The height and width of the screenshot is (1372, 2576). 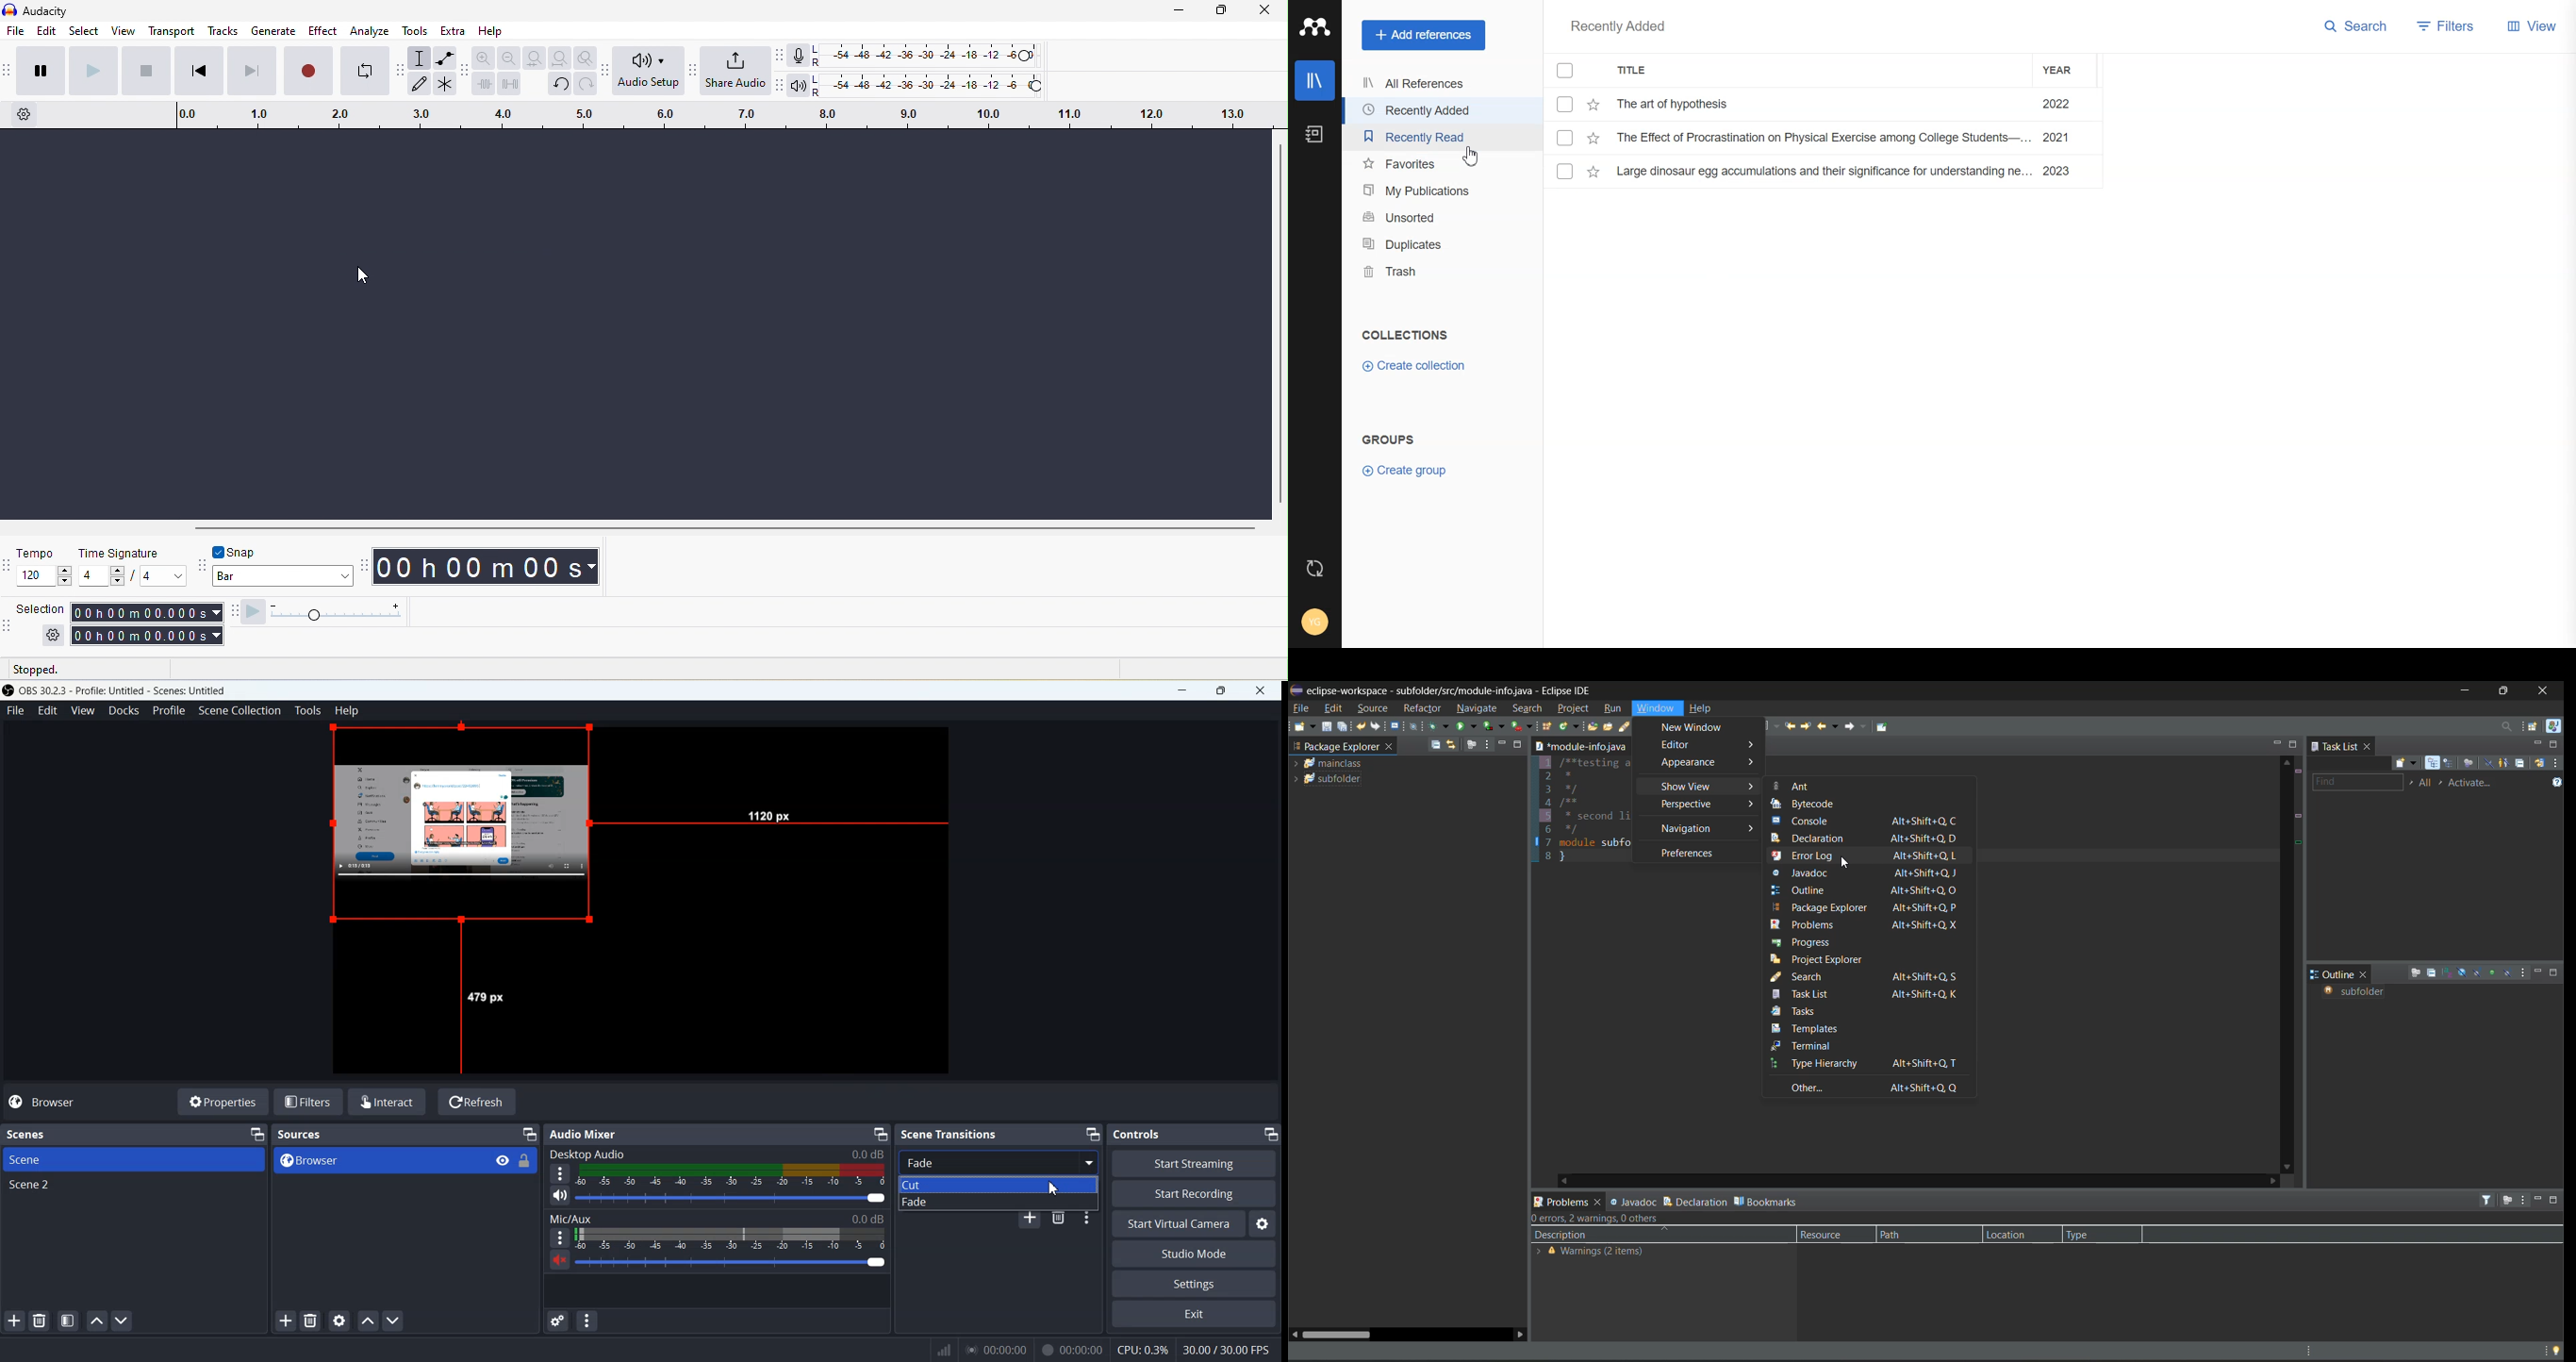 I want to click on Refresh, so click(x=477, y=1102).